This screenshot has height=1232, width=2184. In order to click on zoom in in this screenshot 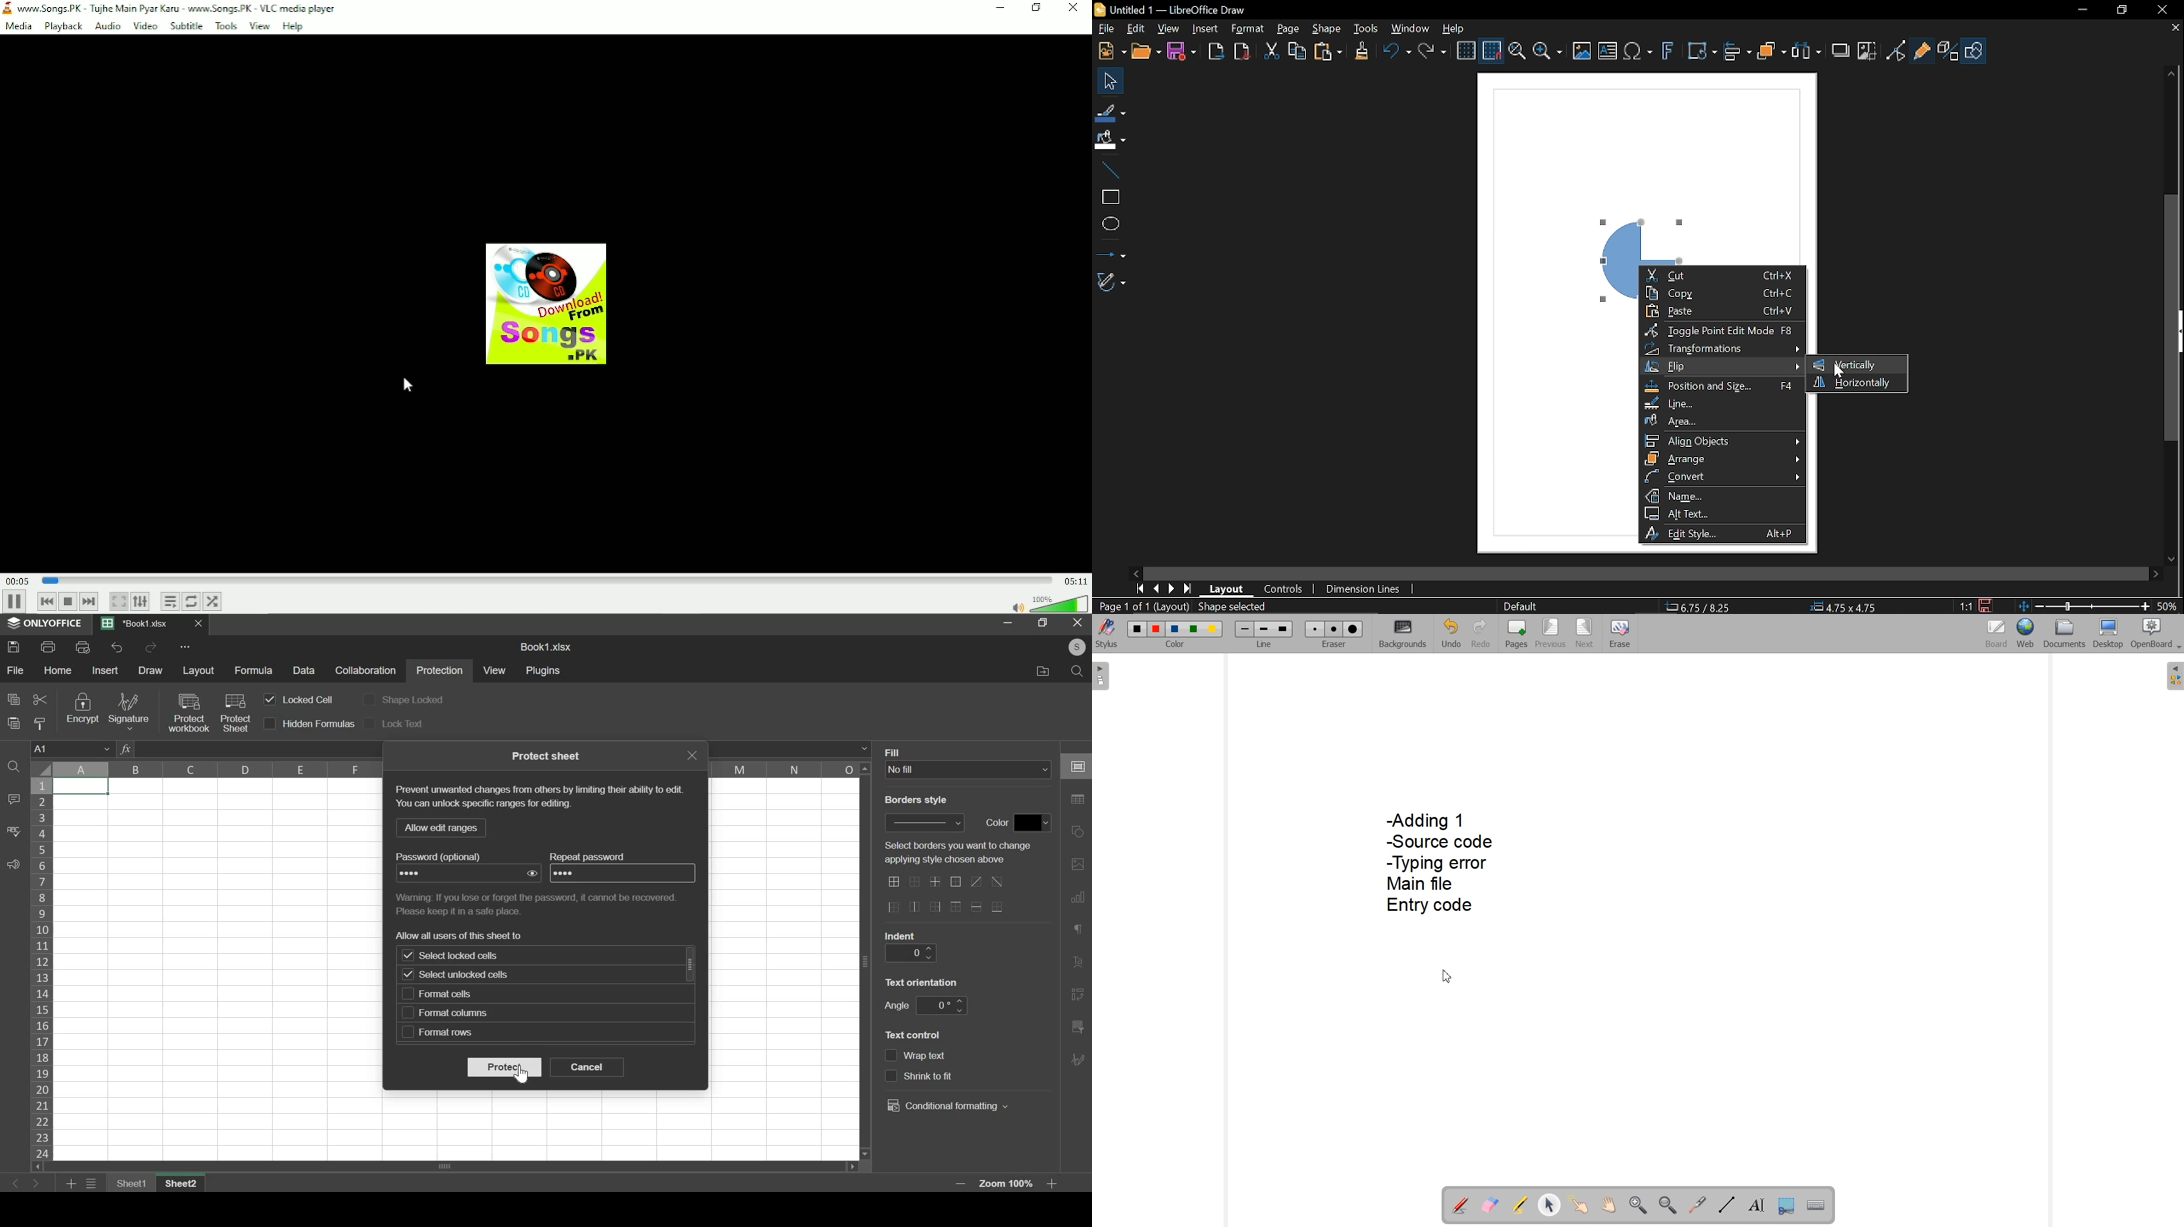, I will do `click(1055, 1185)`.